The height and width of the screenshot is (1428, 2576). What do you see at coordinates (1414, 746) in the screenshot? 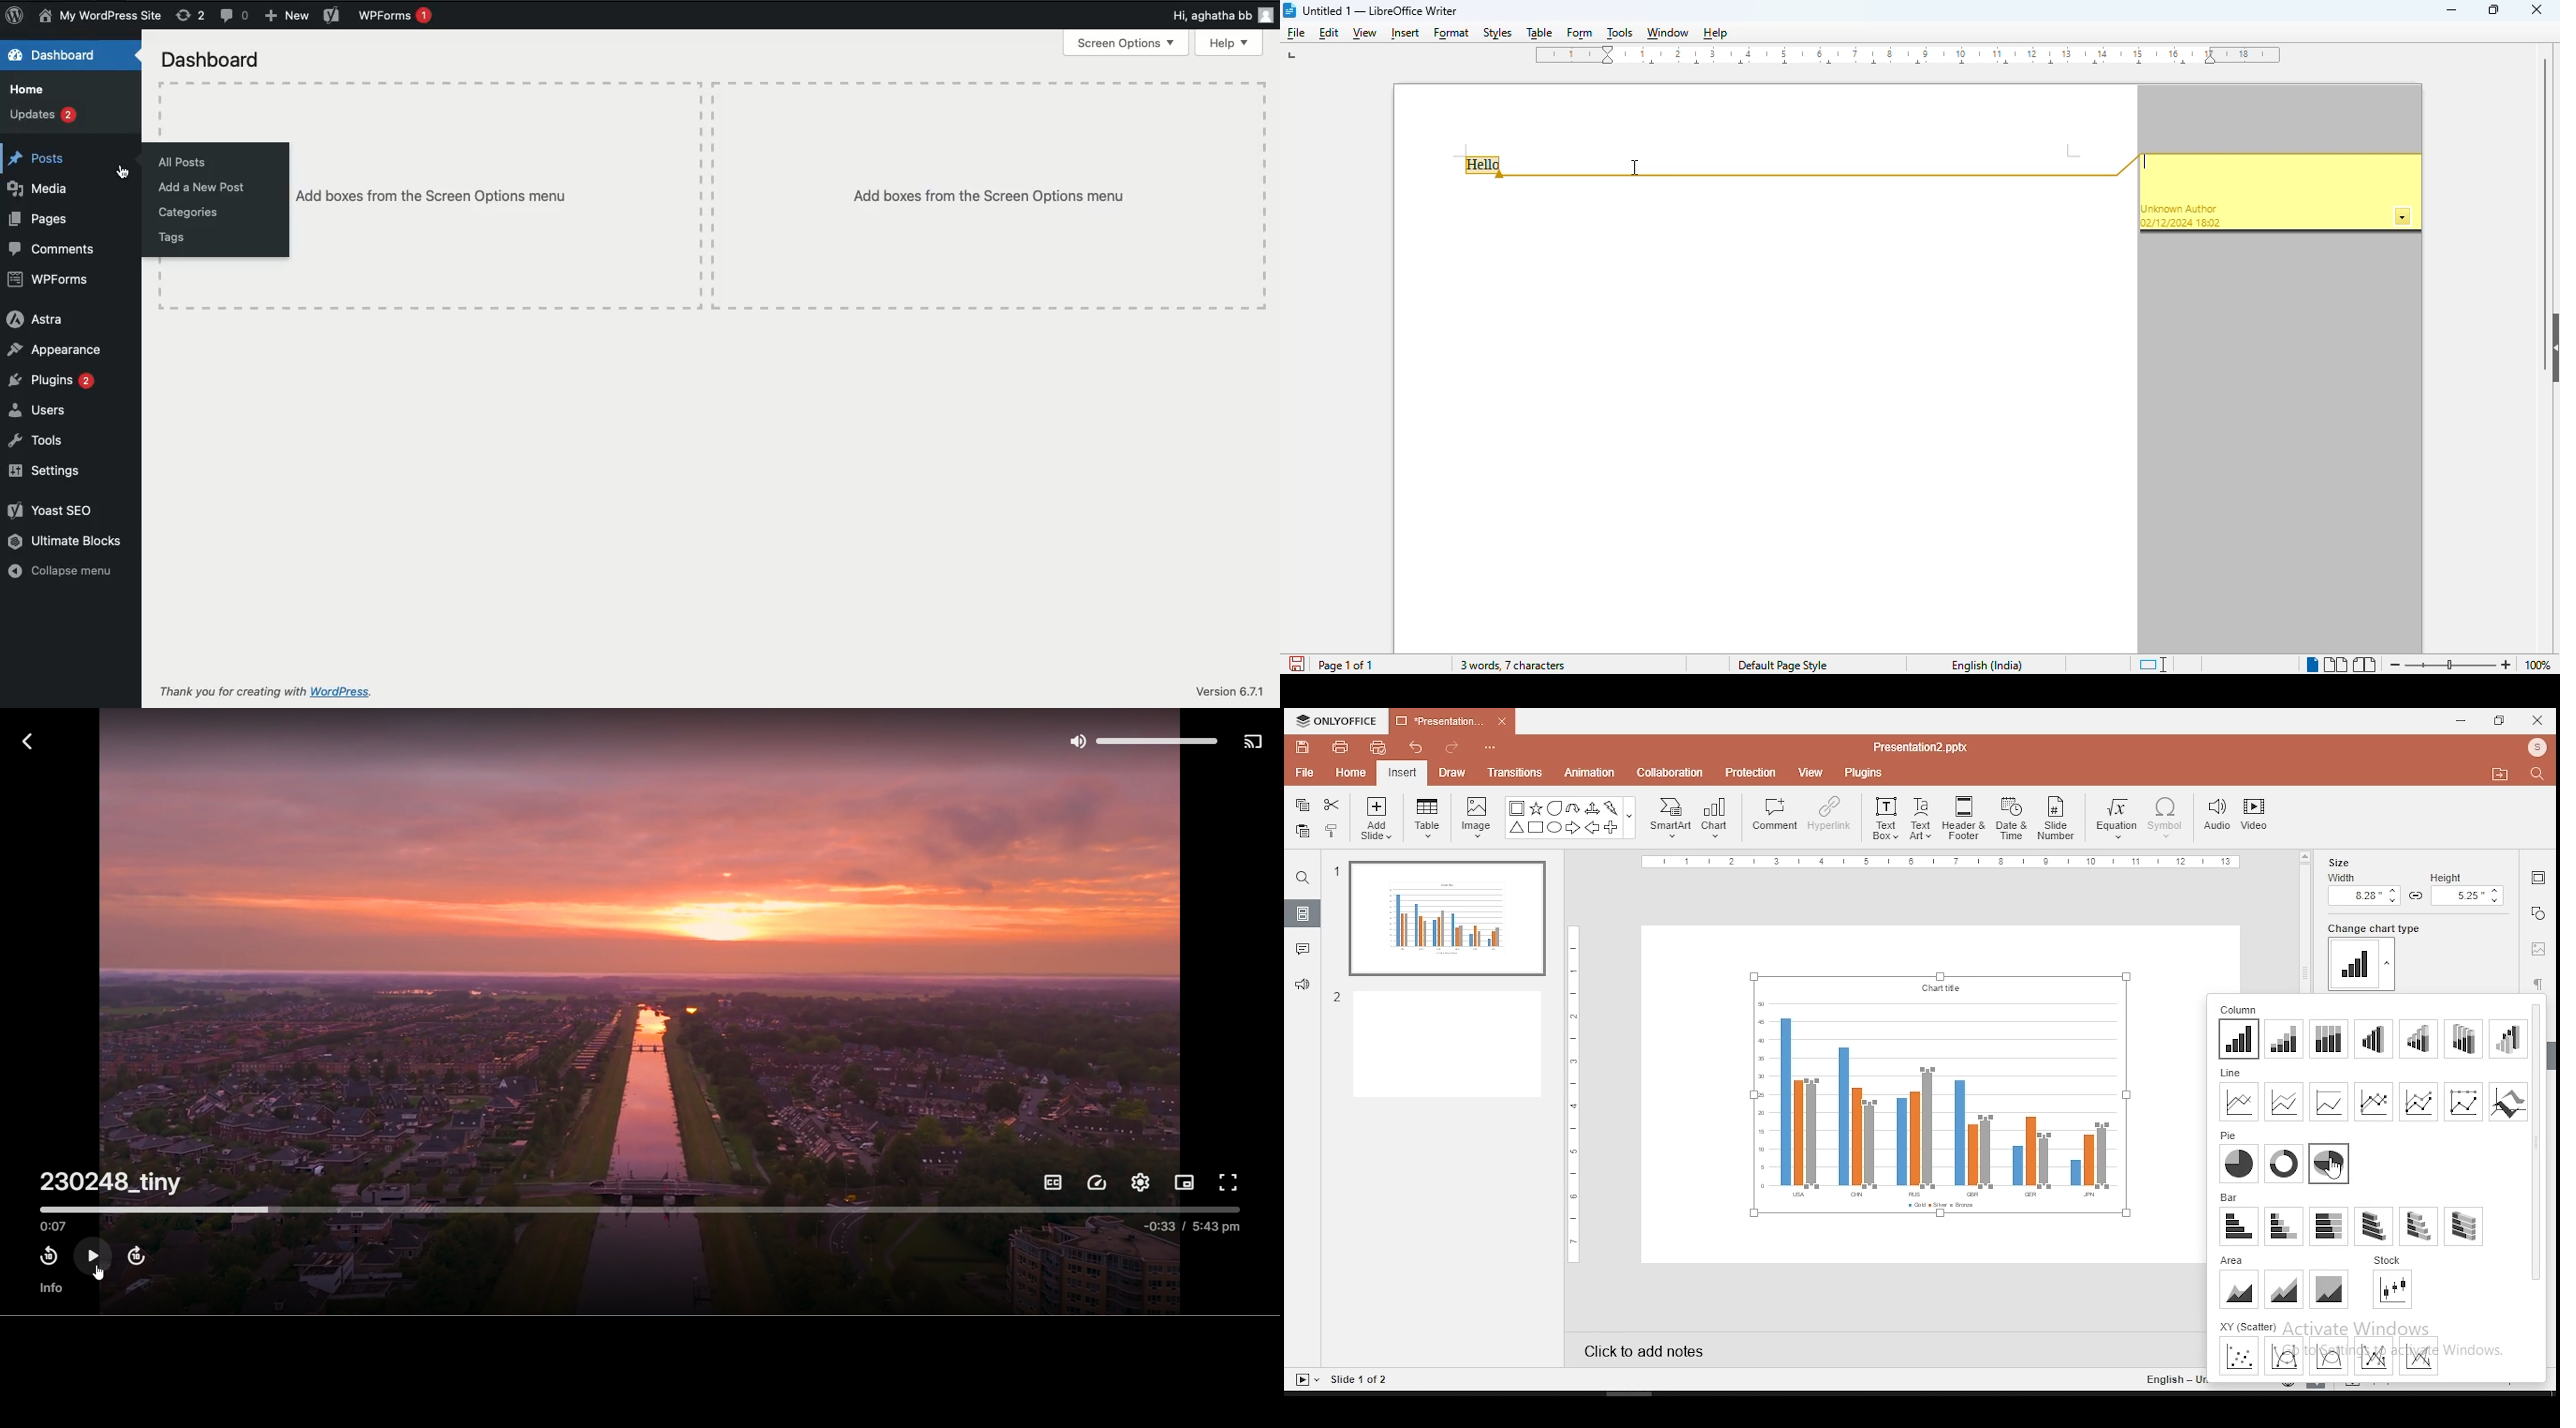
I see `undo` at bounding box center [1414, 746].